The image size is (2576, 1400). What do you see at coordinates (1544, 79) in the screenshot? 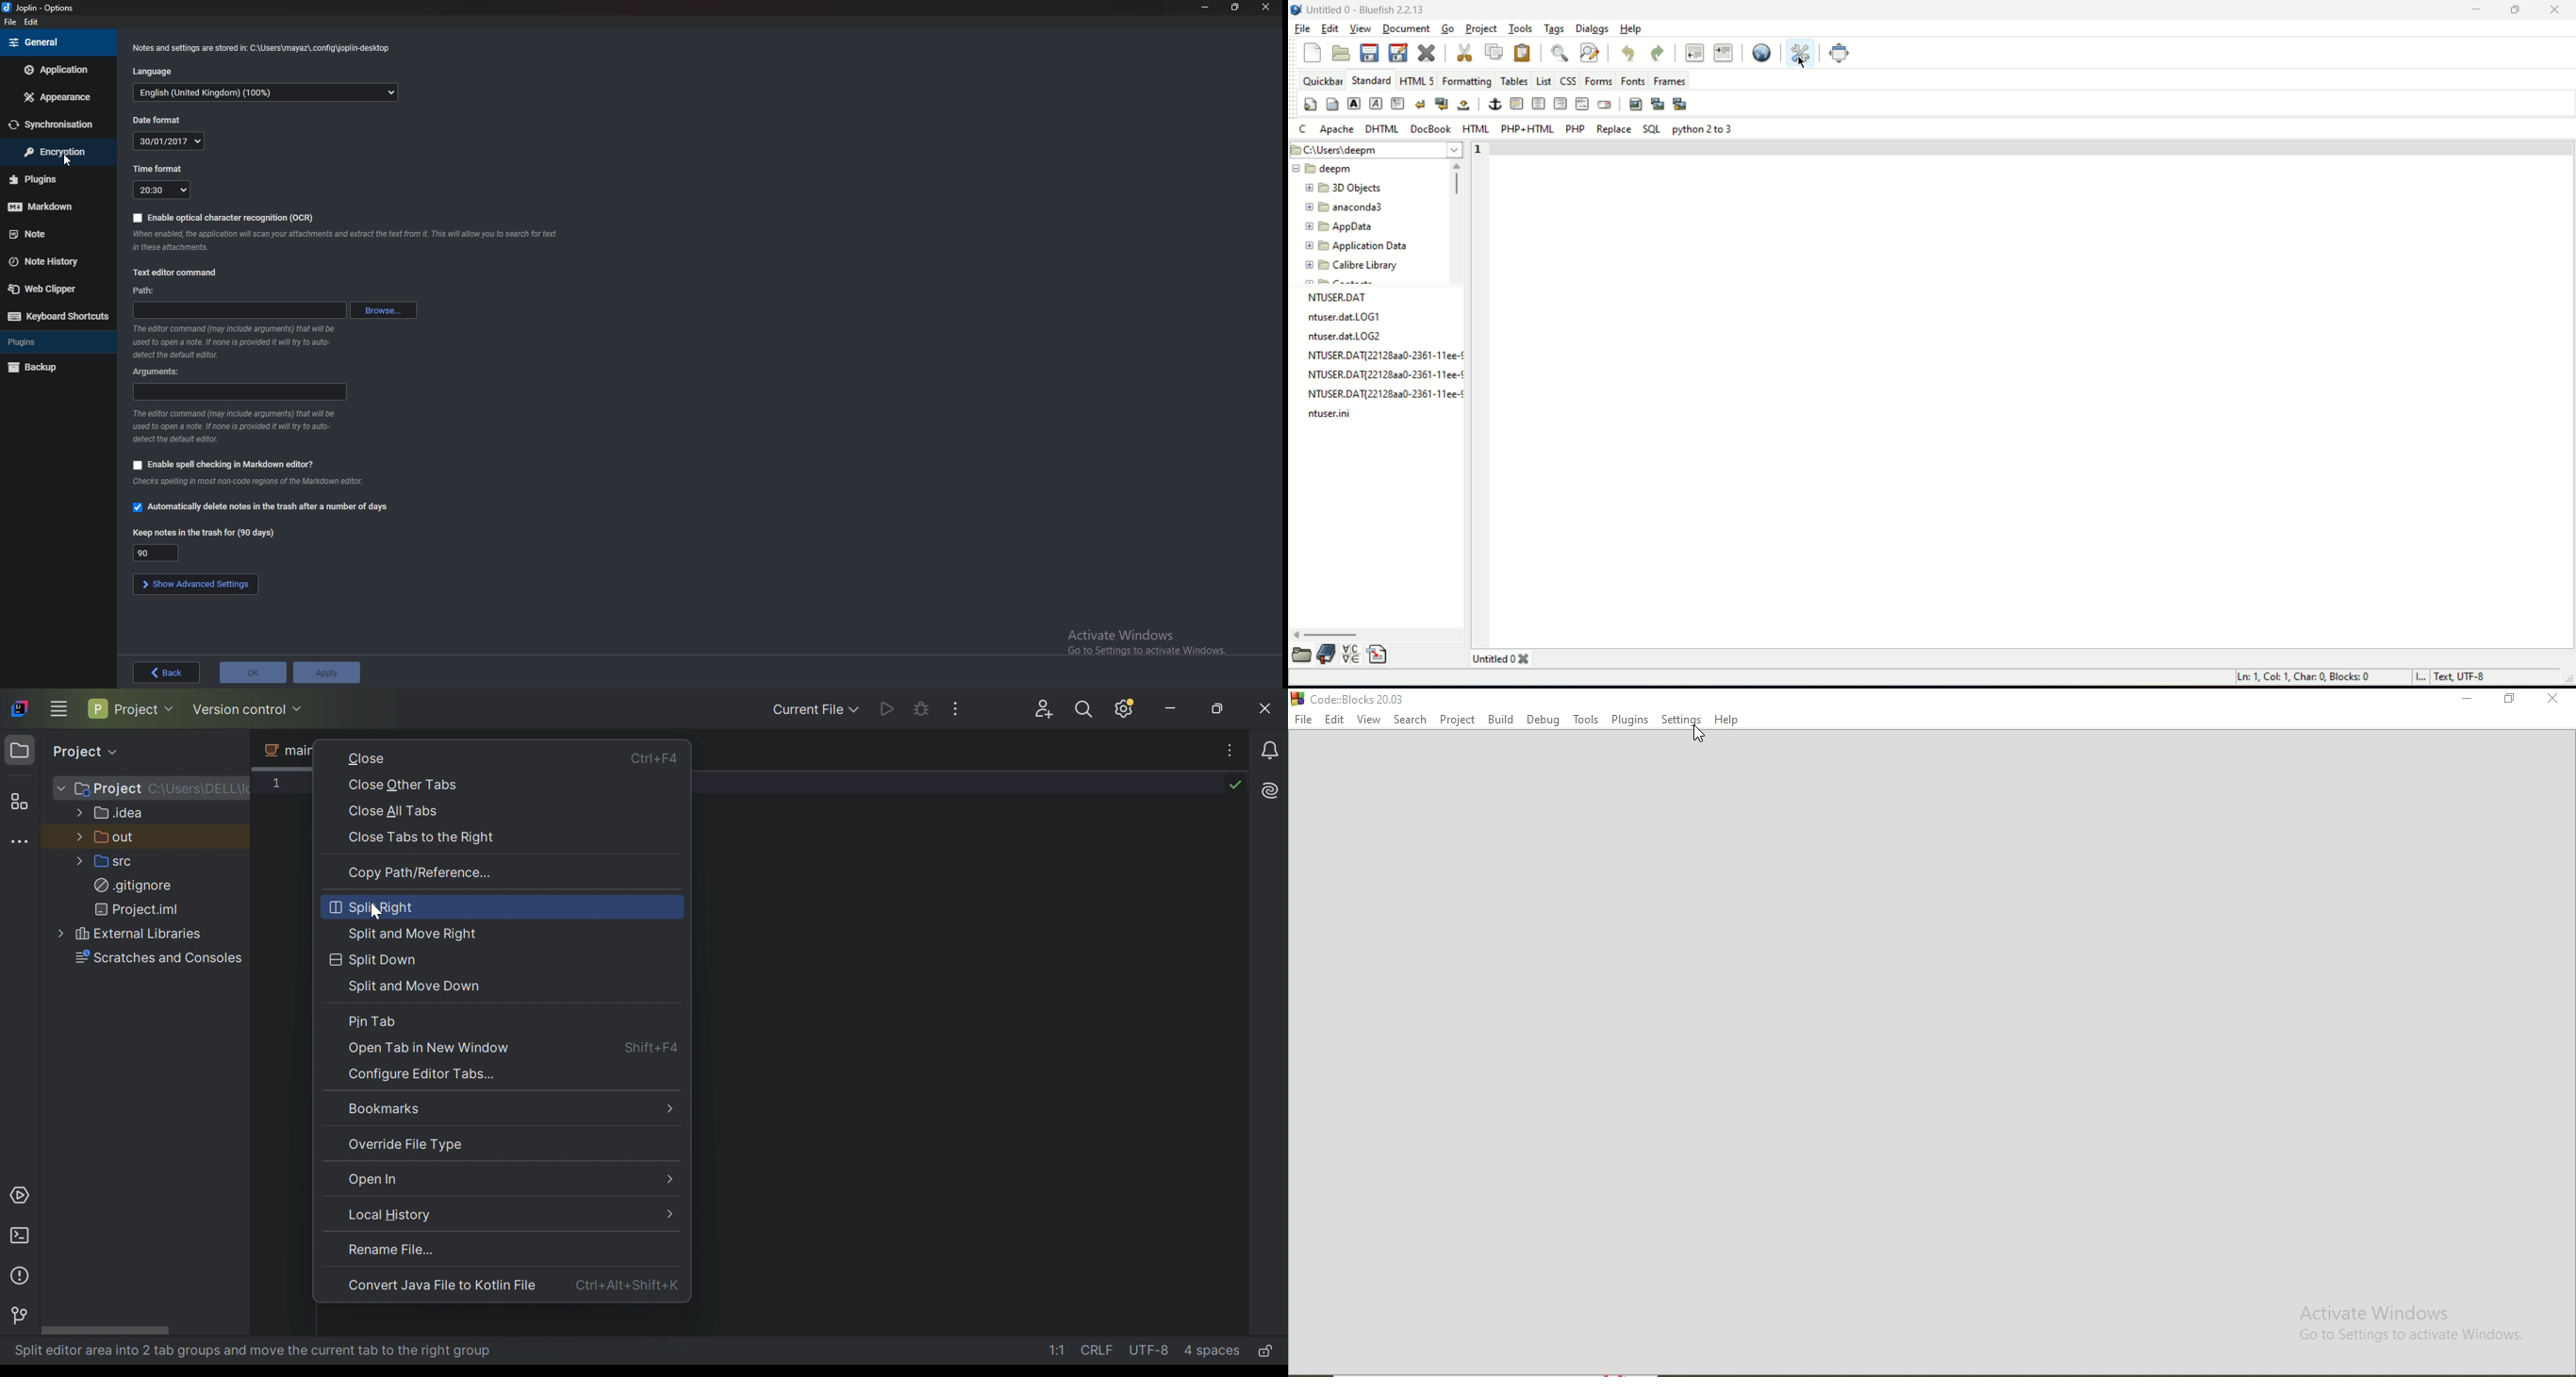
I see `list` at bounding box center [1544, 79].